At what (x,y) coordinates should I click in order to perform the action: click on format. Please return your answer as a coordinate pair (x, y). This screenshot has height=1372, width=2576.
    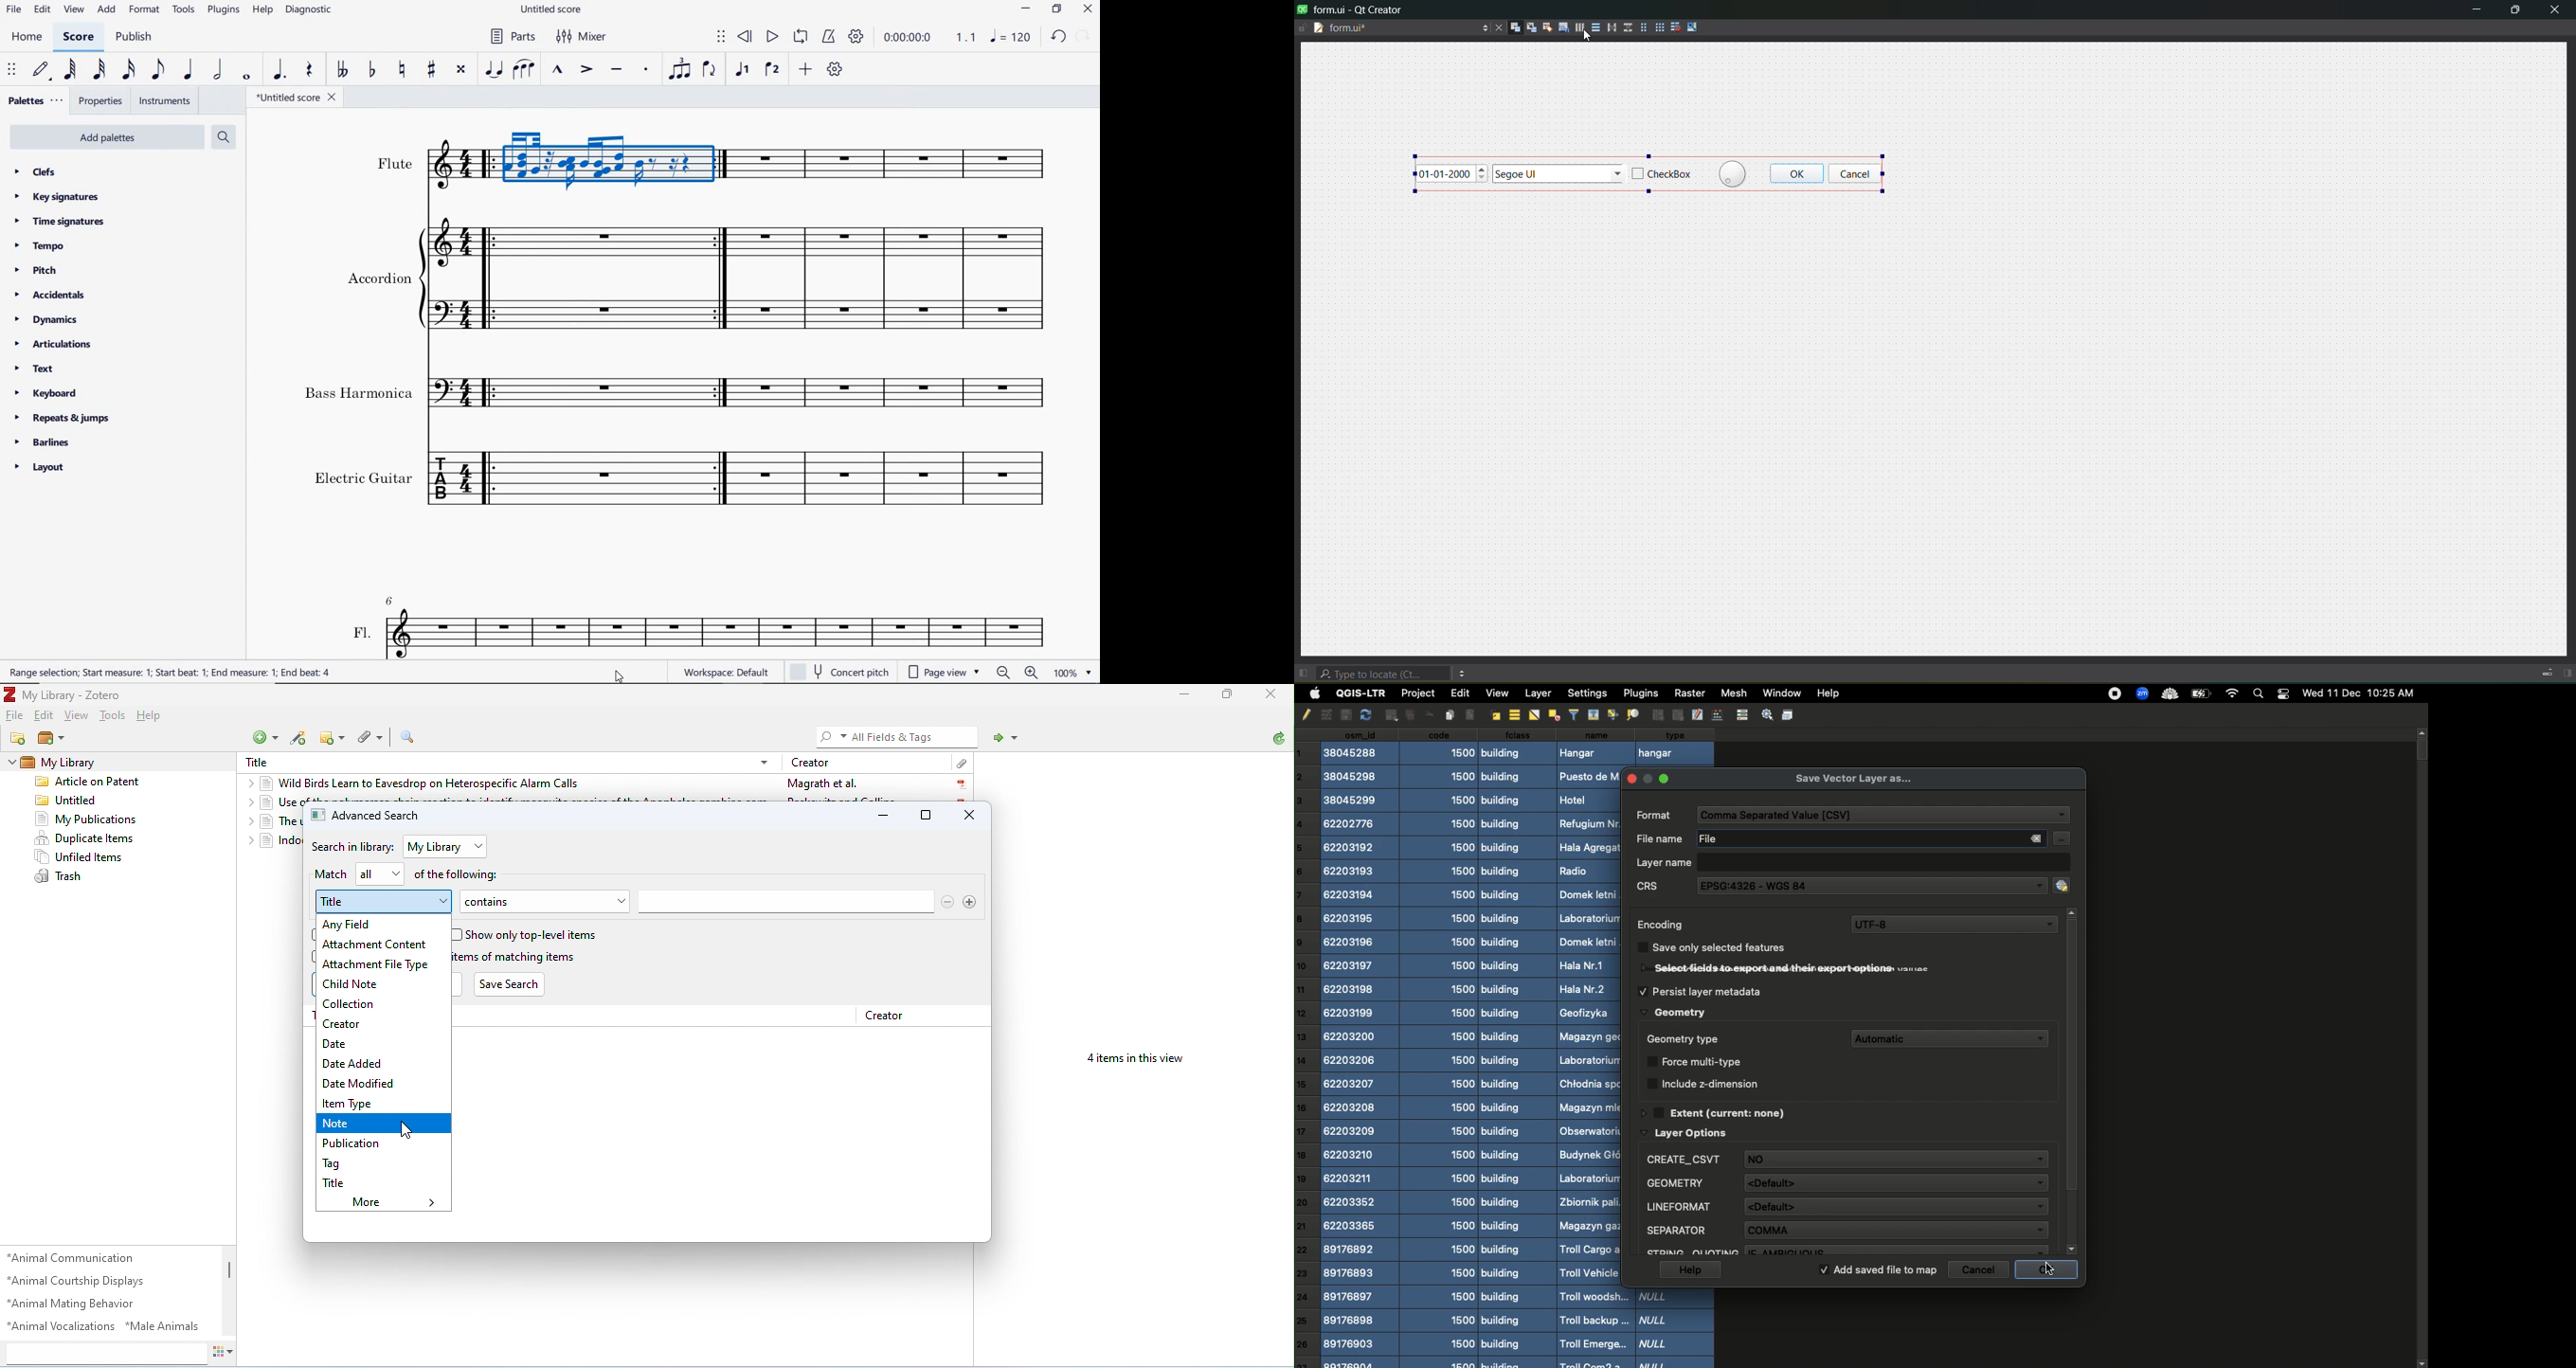
    Looking at the image, I should click on (144, 10).